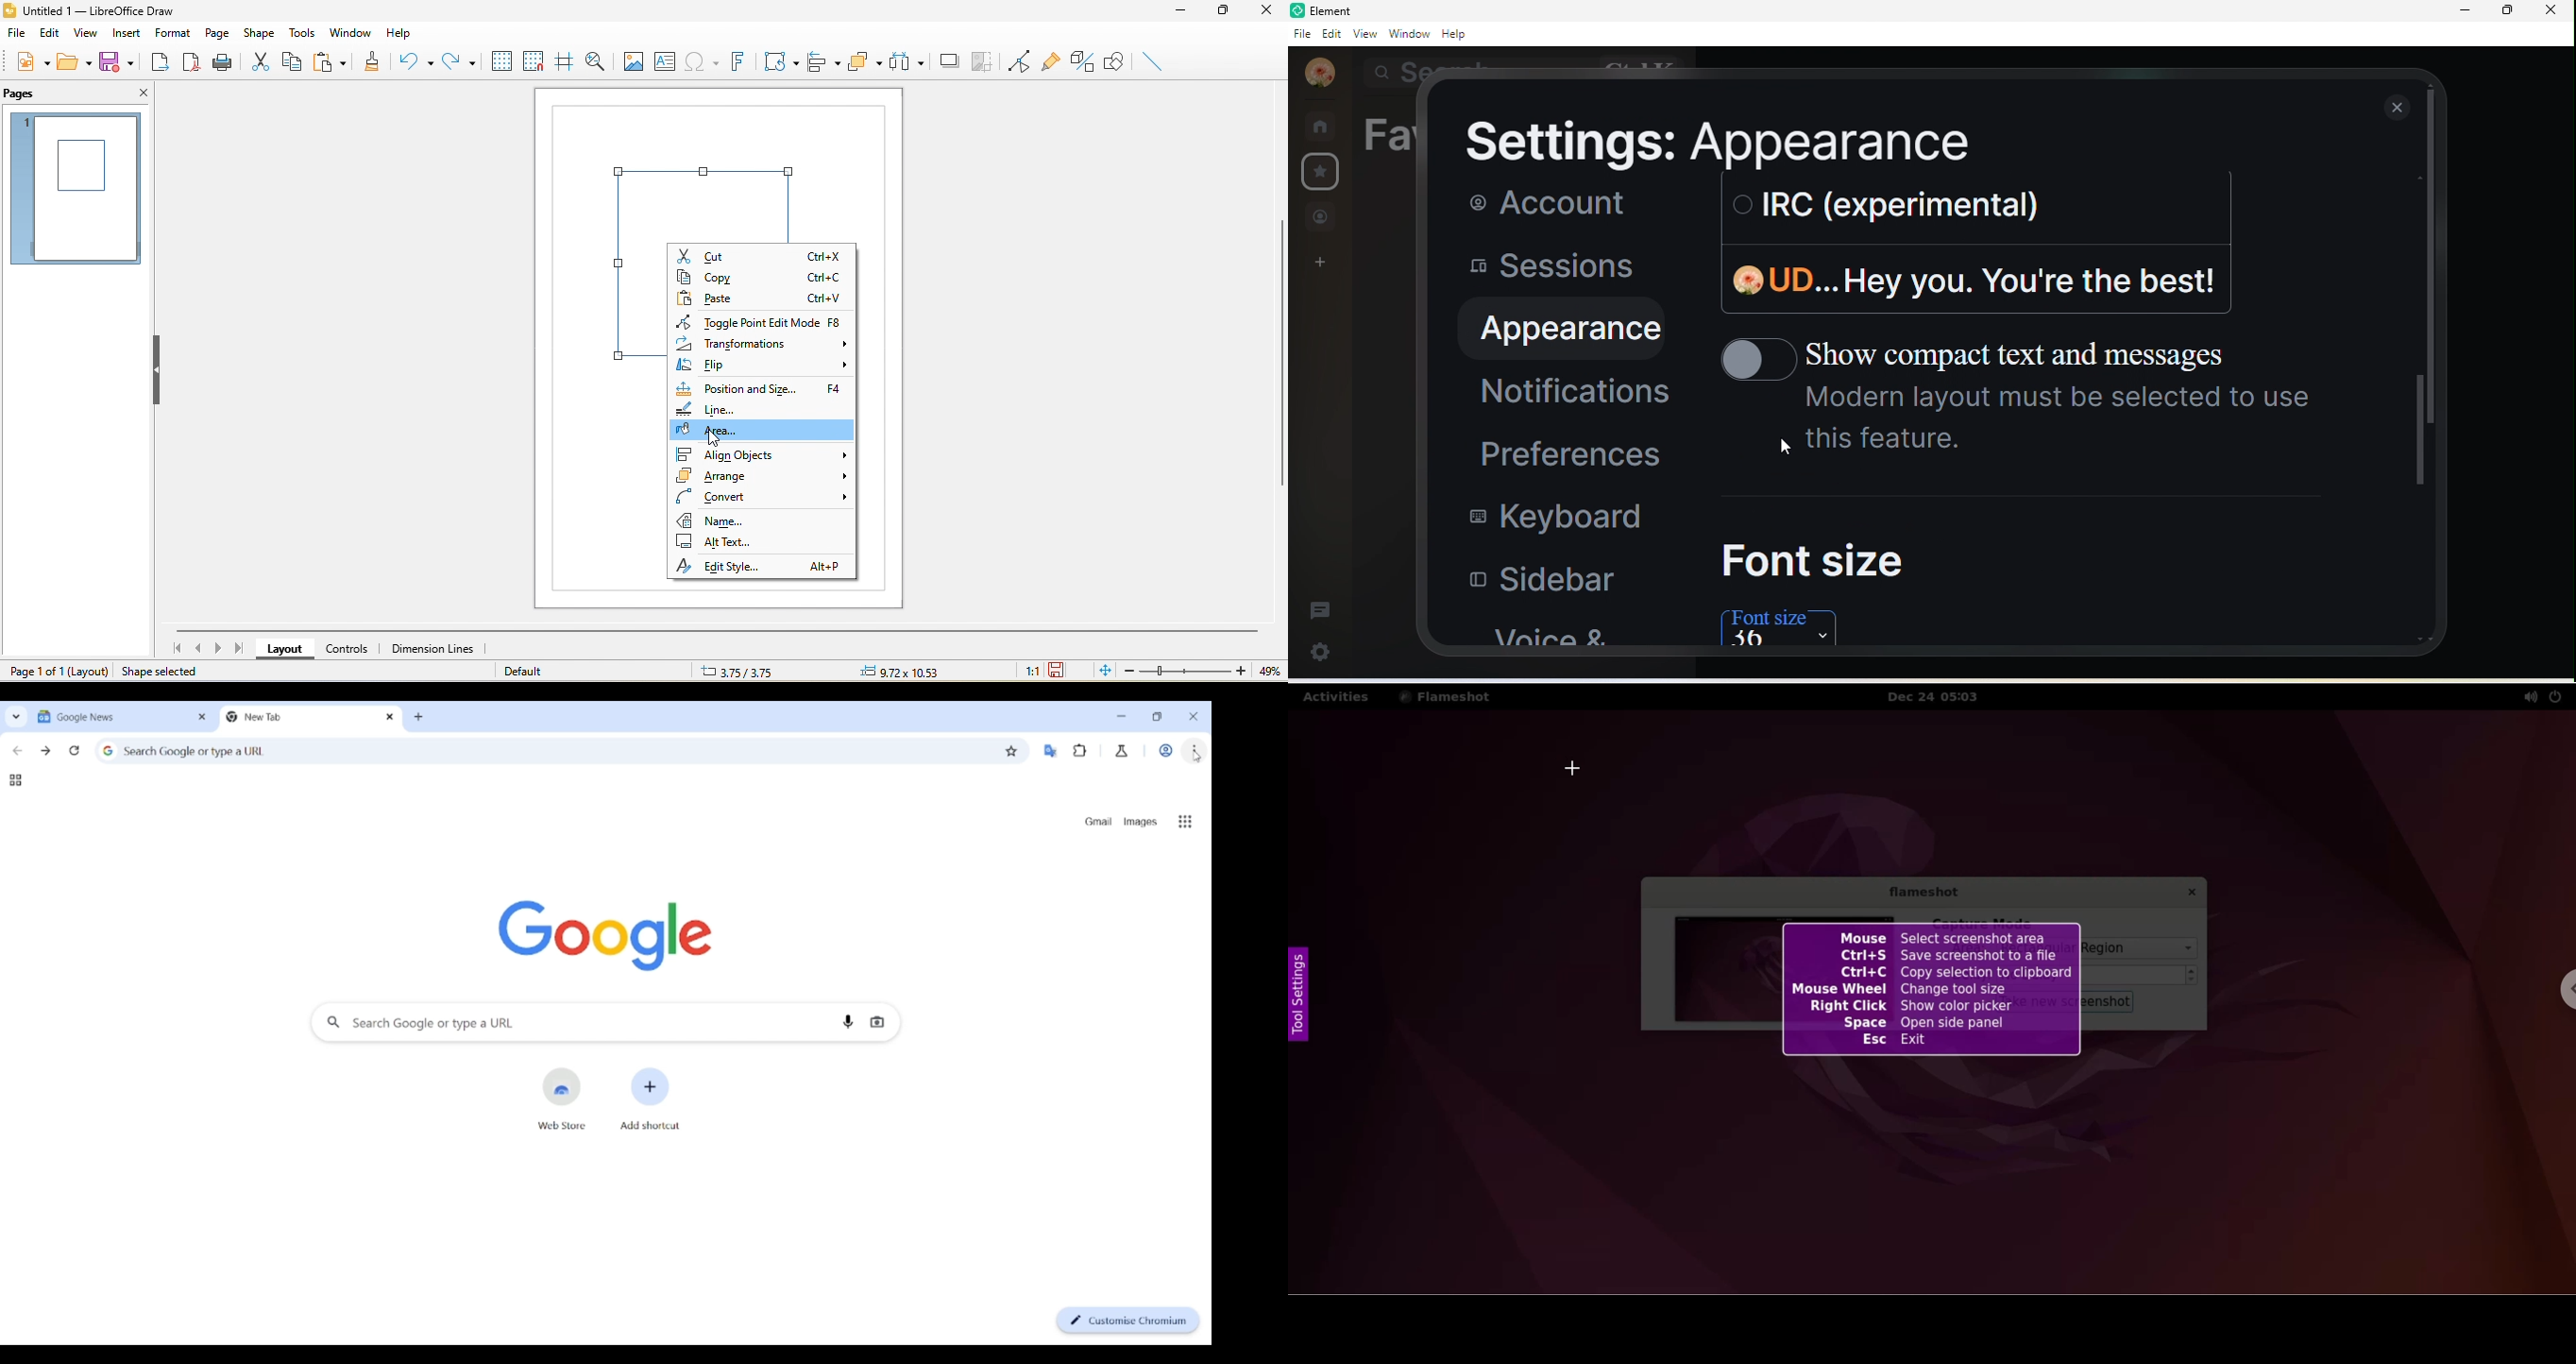 This screenshot has width=2576, height=1372. What do you see at coordinates (1122, 751) in the screenshot?
I see `Chrome labs` at bounding box center [1122, 751].